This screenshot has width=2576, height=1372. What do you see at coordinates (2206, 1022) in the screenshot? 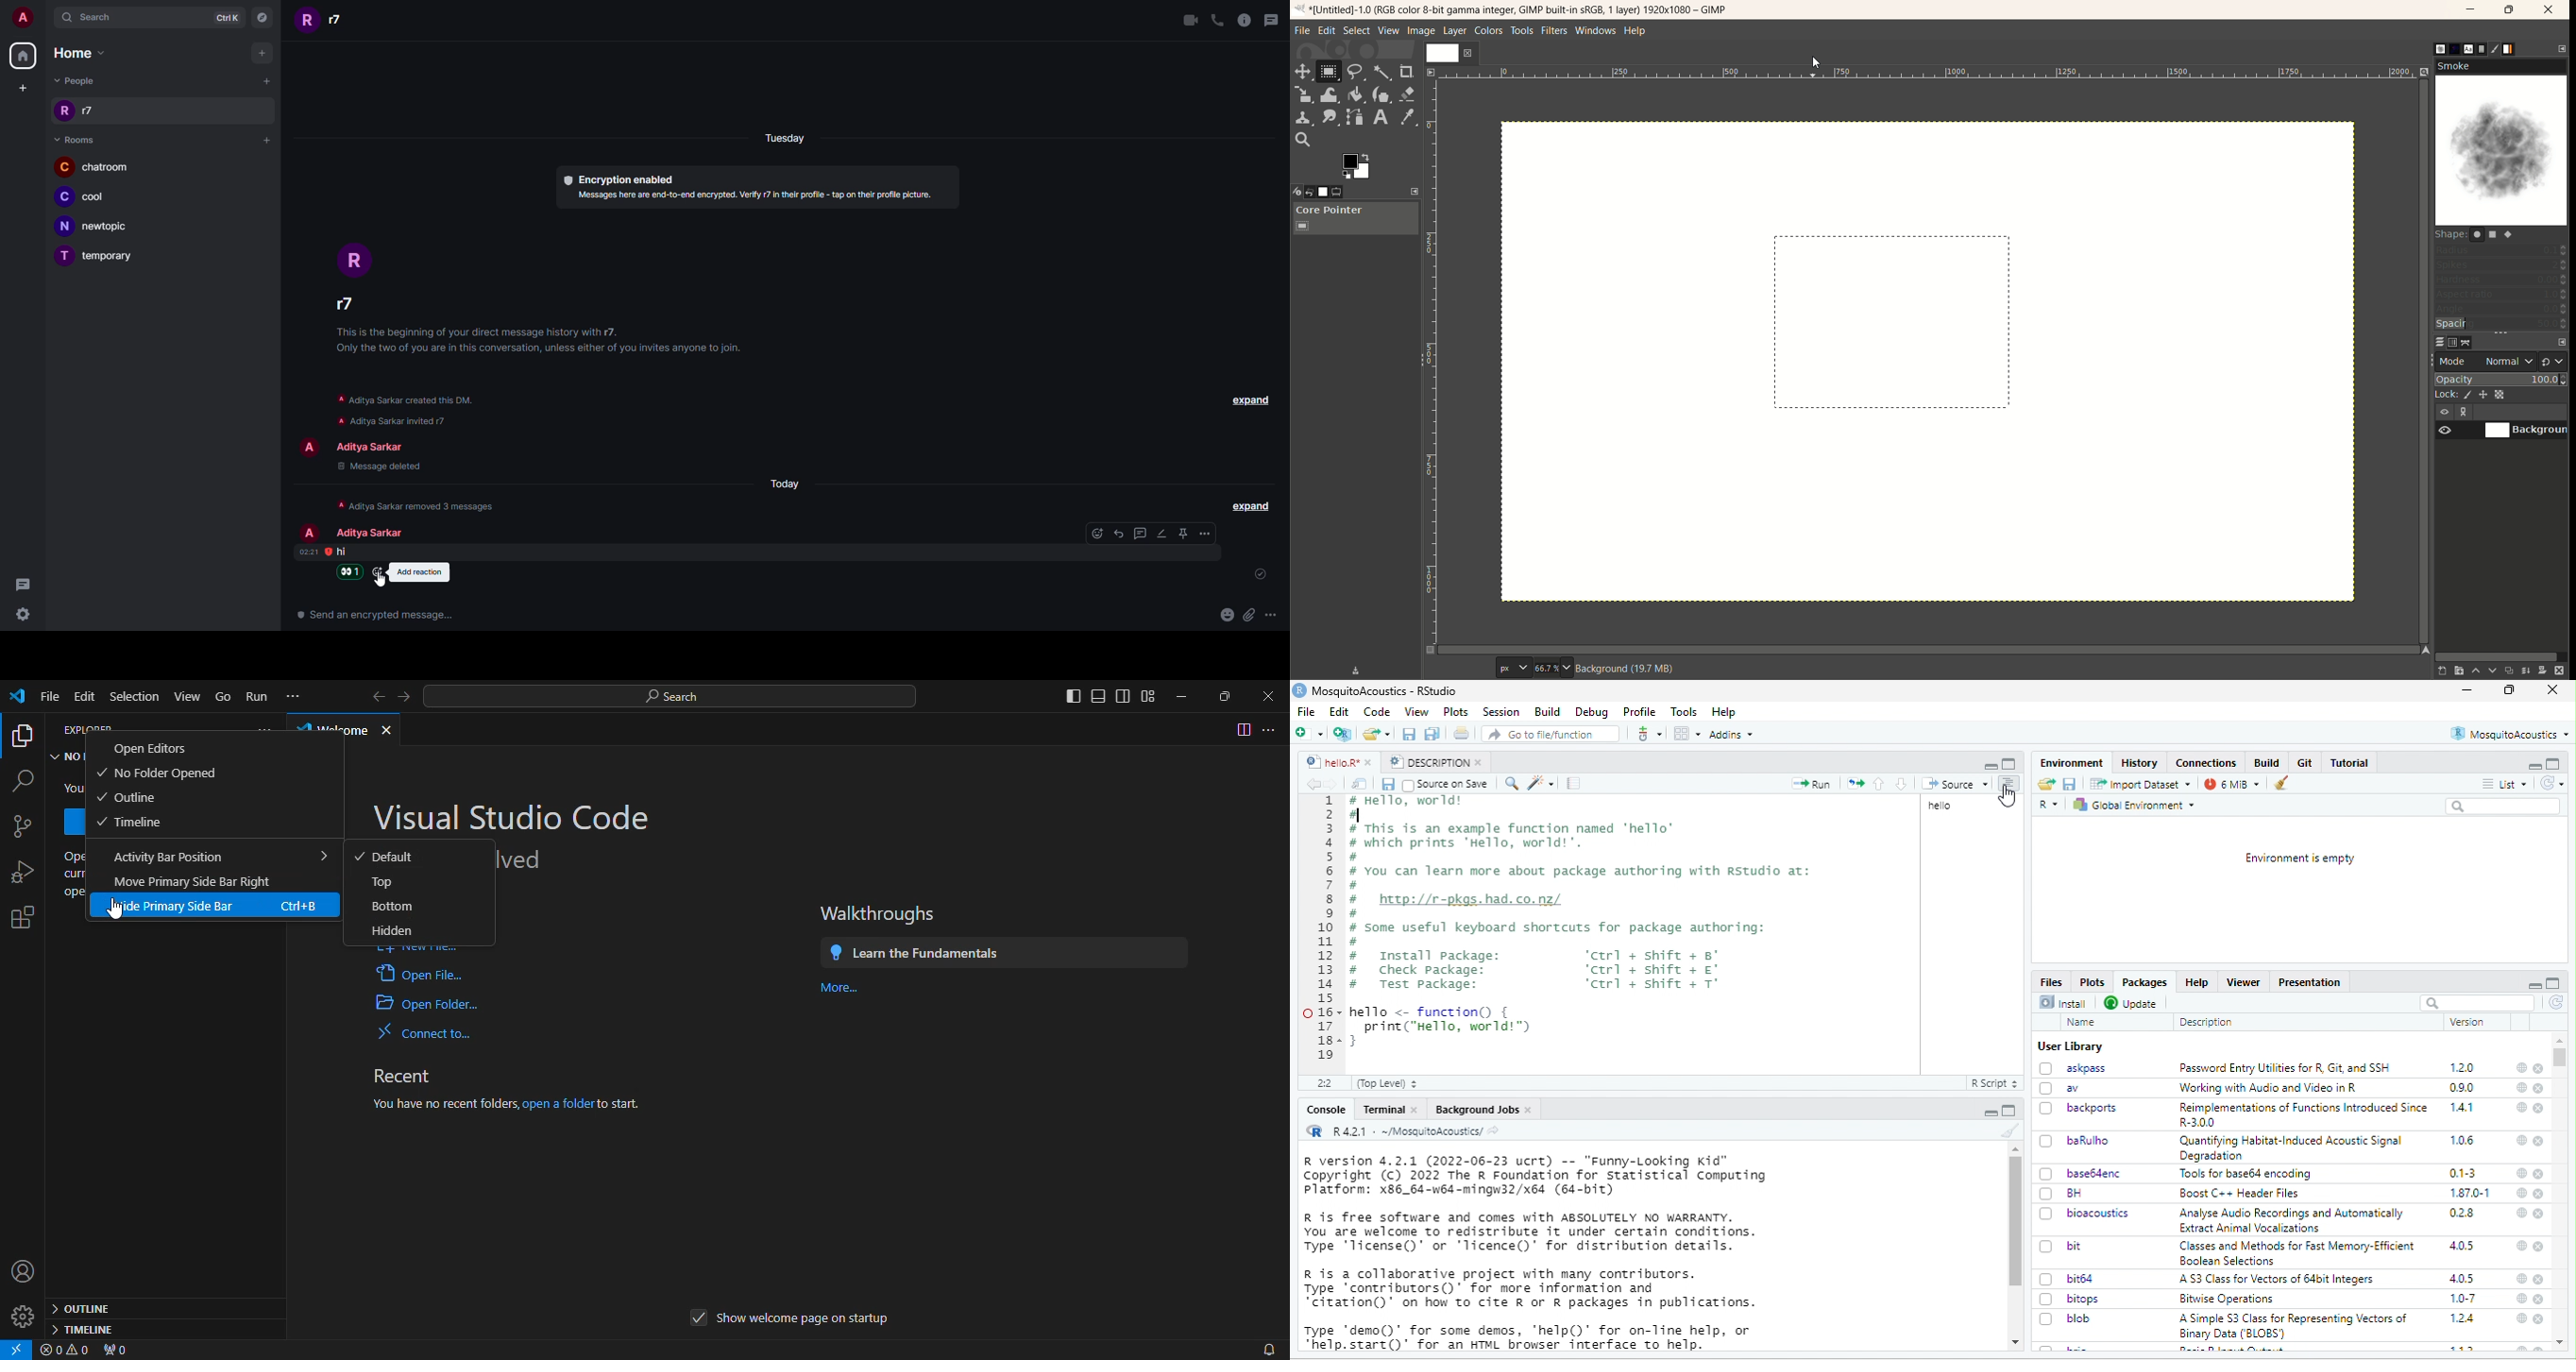
I see `Description` at bounding box center [2206, 1022].